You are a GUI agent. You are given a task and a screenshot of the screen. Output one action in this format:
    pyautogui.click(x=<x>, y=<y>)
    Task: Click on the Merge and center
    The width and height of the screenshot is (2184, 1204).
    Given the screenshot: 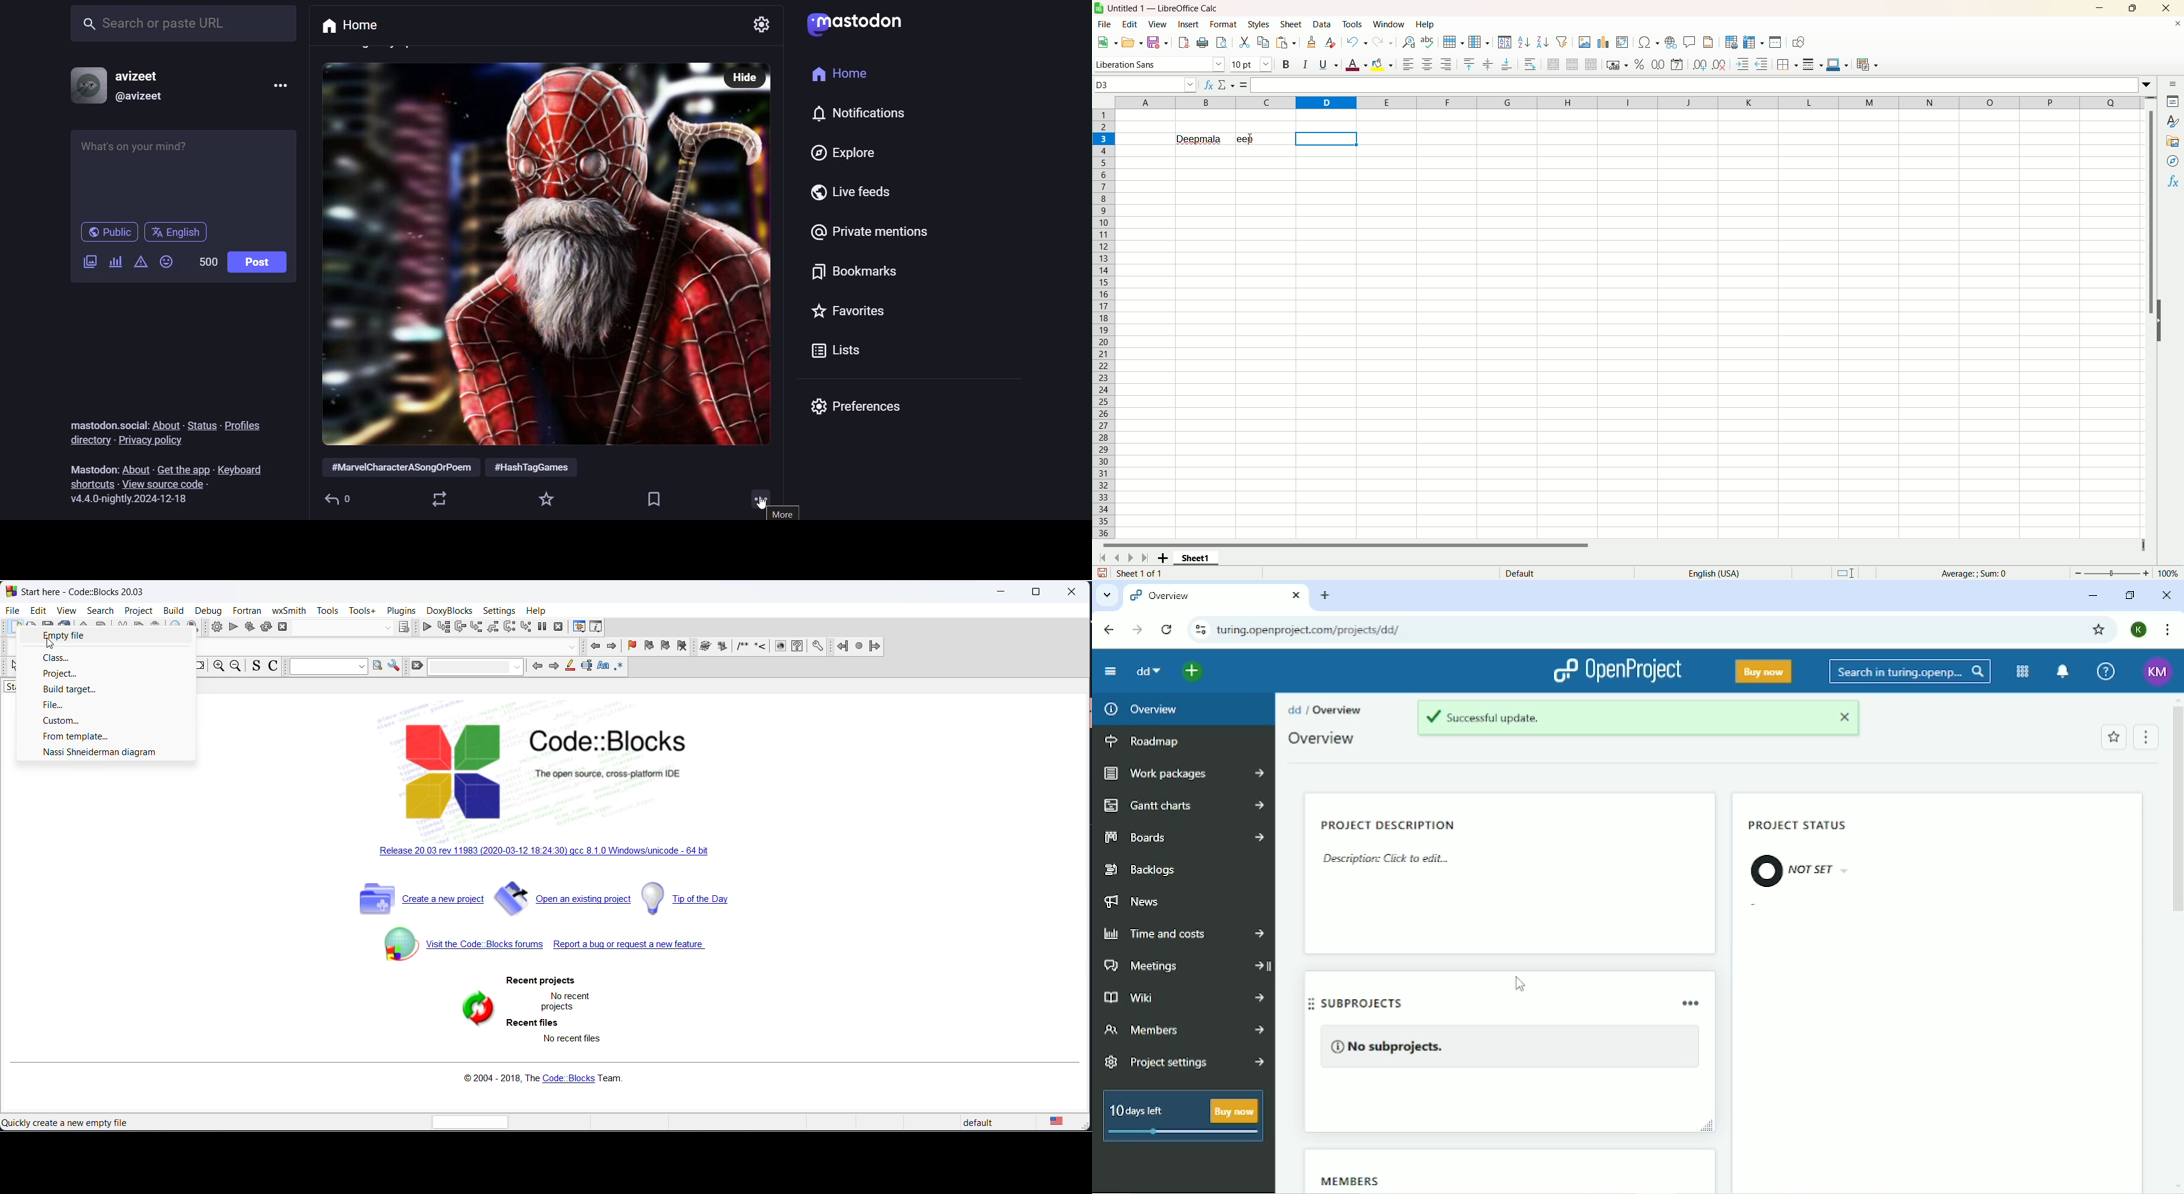 What is the action you would take?
    pyautogui.click(x=1554, y=64)
    